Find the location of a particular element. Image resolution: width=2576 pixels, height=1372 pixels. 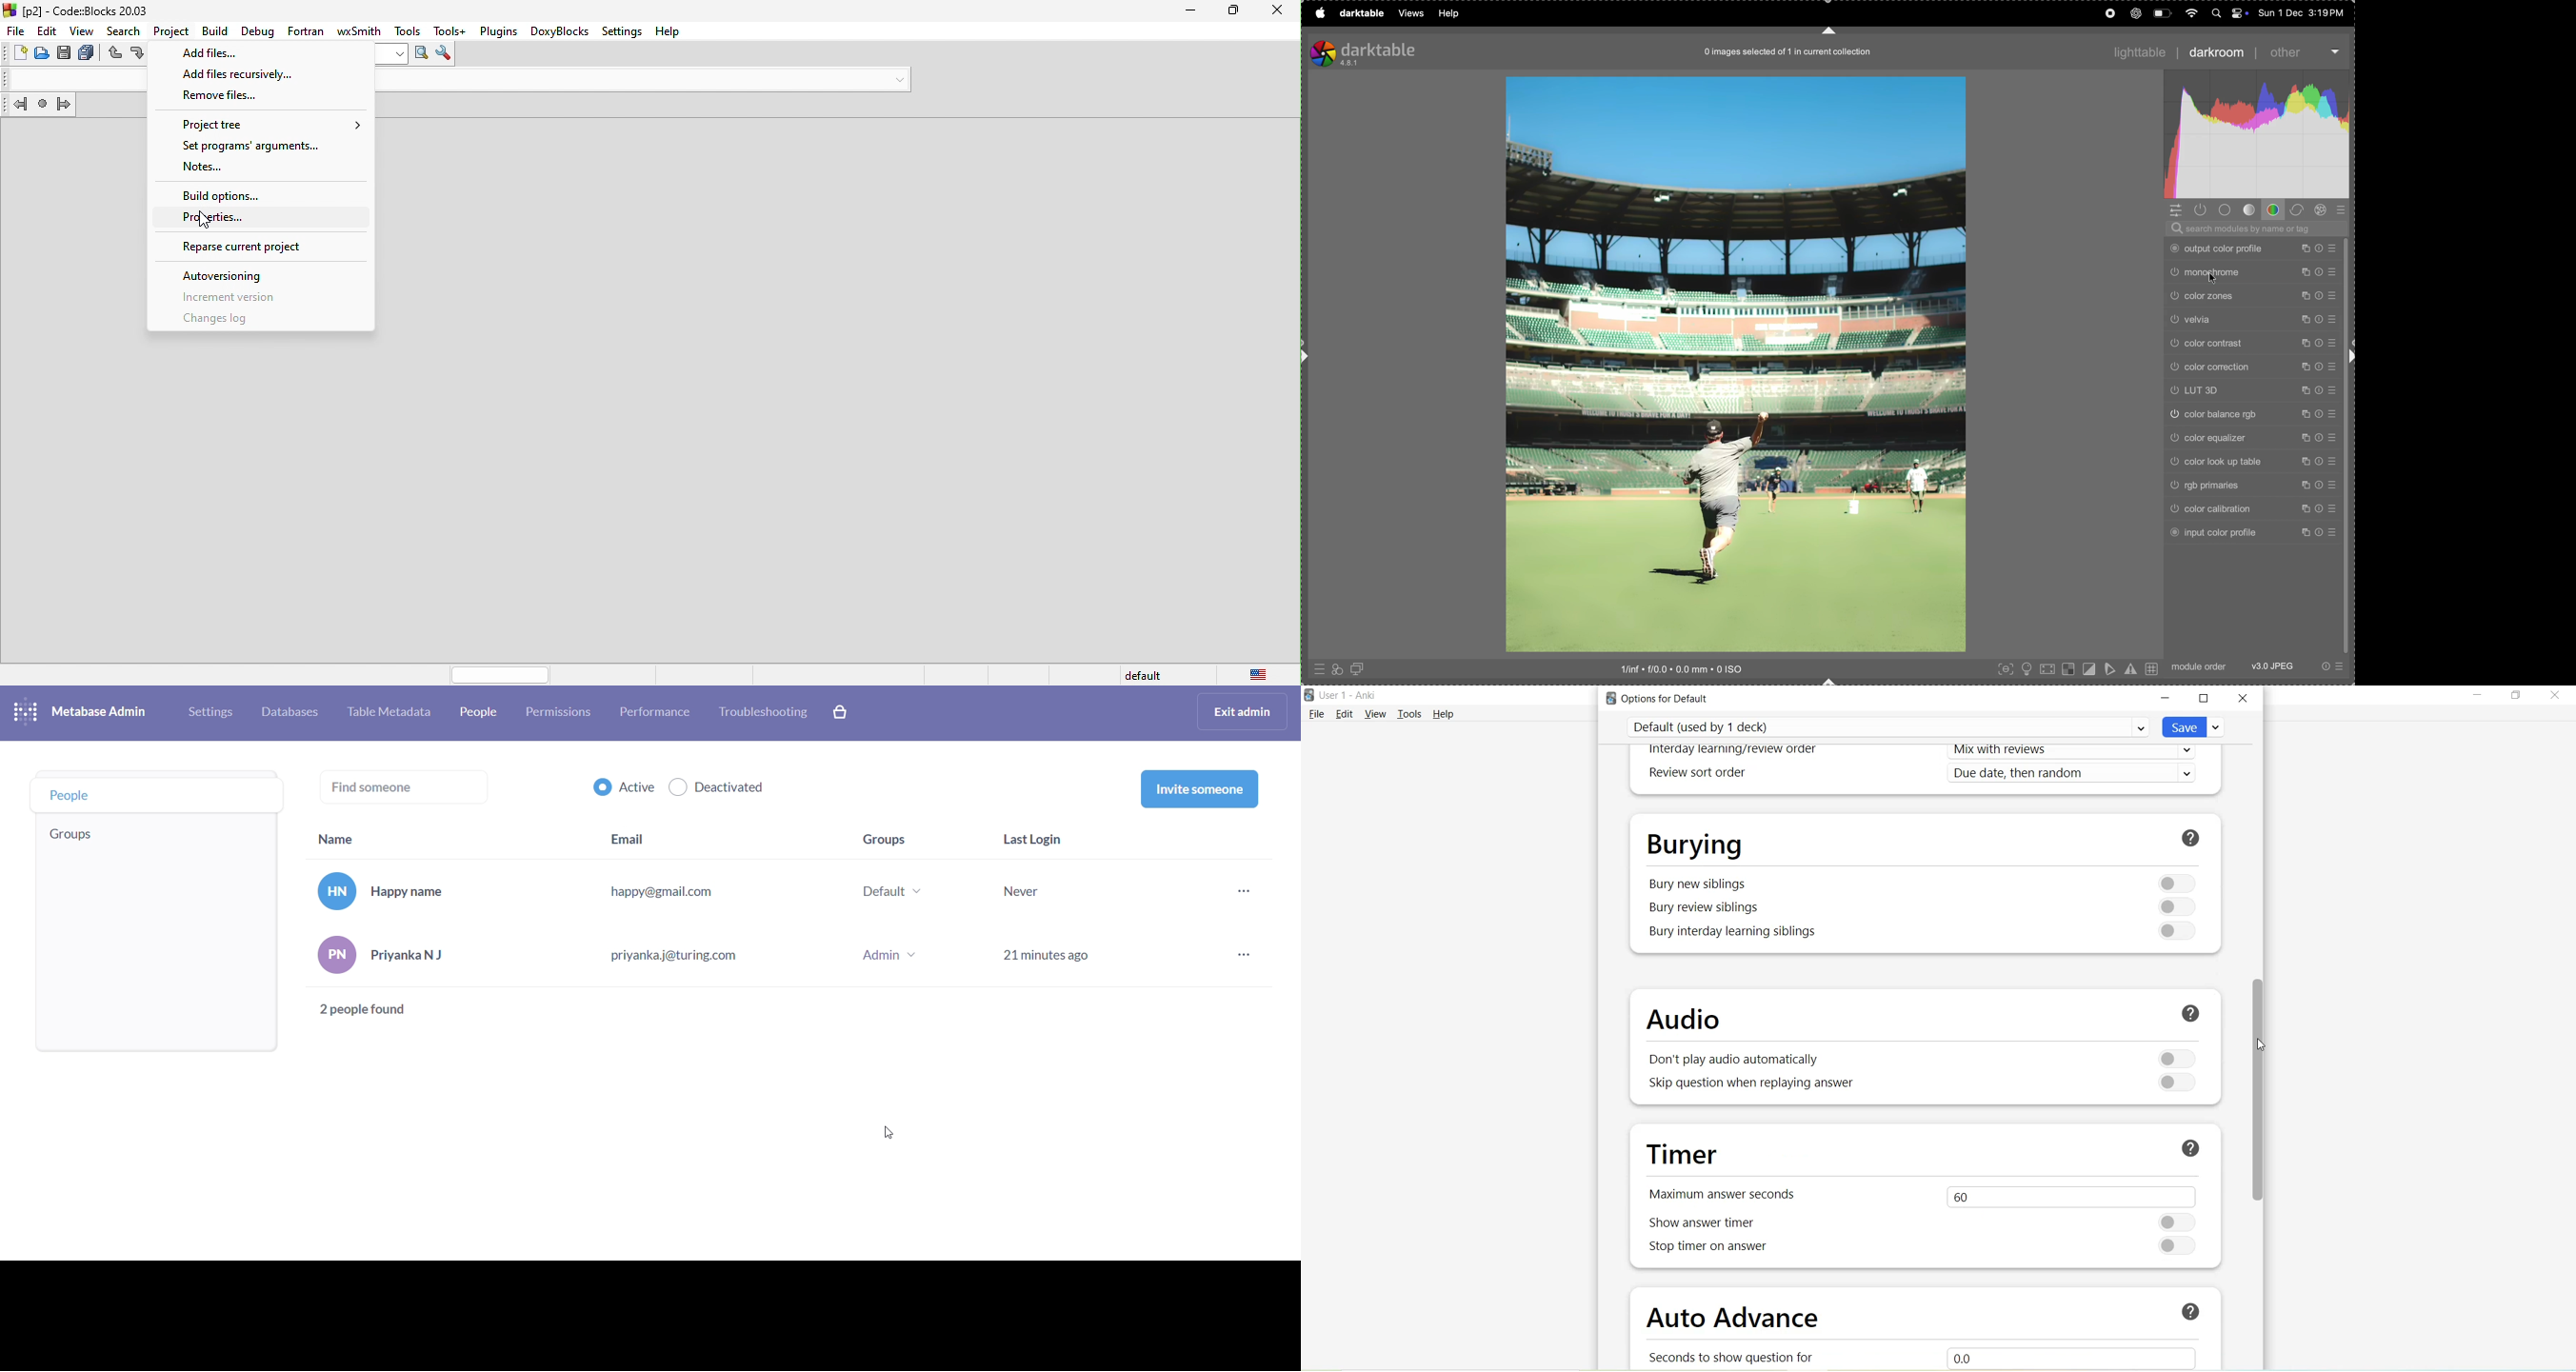

Close is located at coordinates (2243, 697).